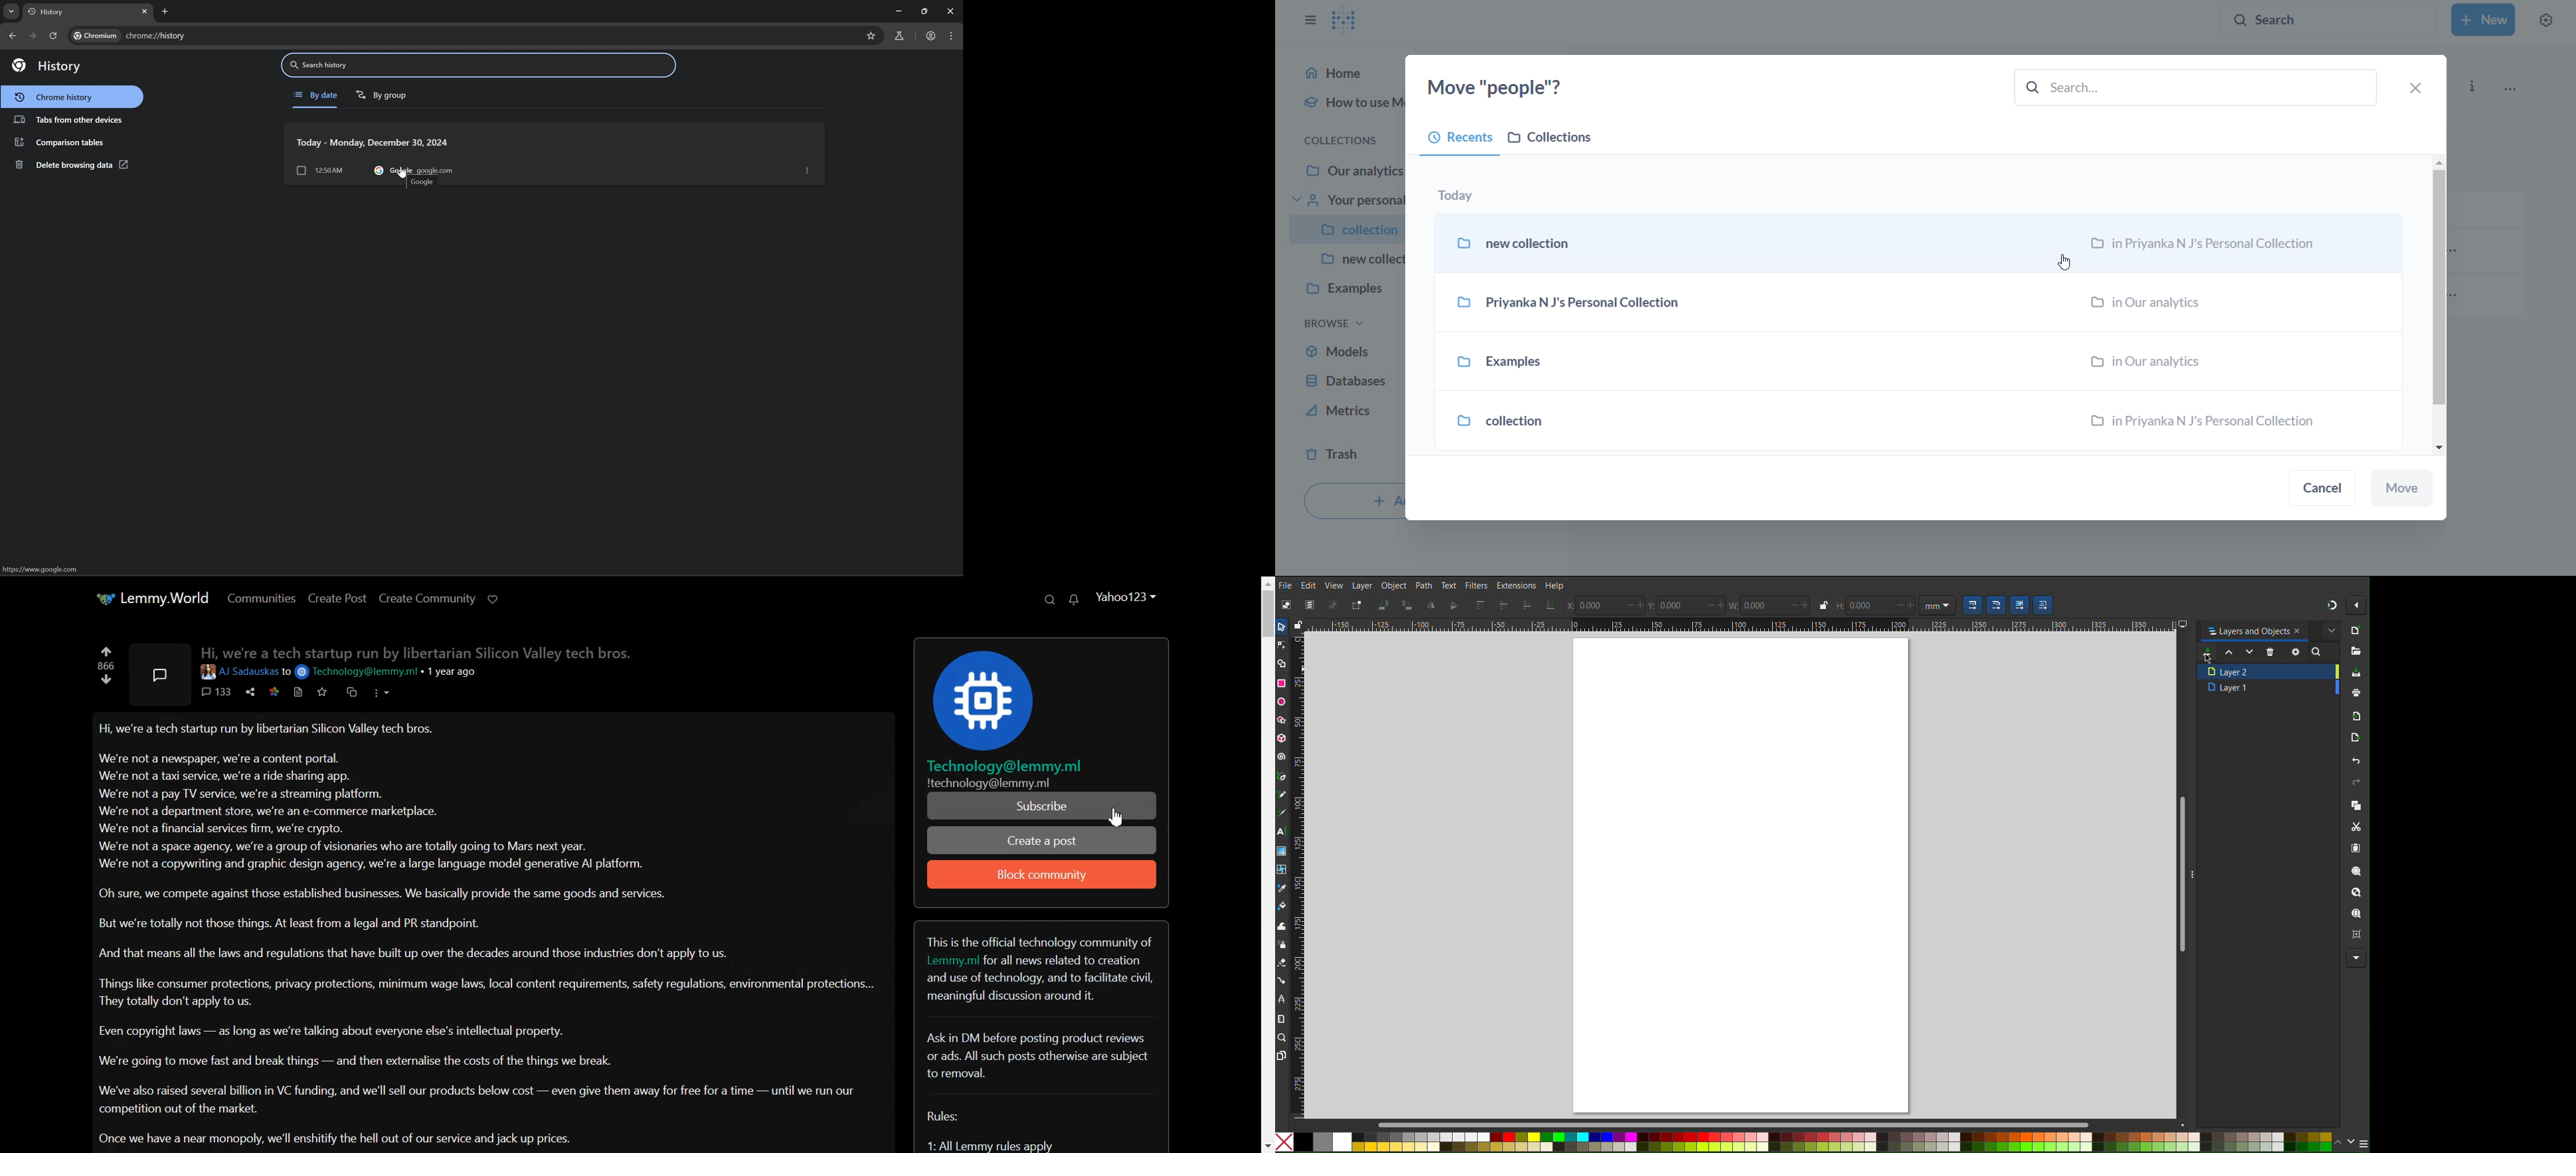  What do you see at coordinates (1042, 875) in the screenshot?
I see `Block community` at bounding box center [1042, 875].